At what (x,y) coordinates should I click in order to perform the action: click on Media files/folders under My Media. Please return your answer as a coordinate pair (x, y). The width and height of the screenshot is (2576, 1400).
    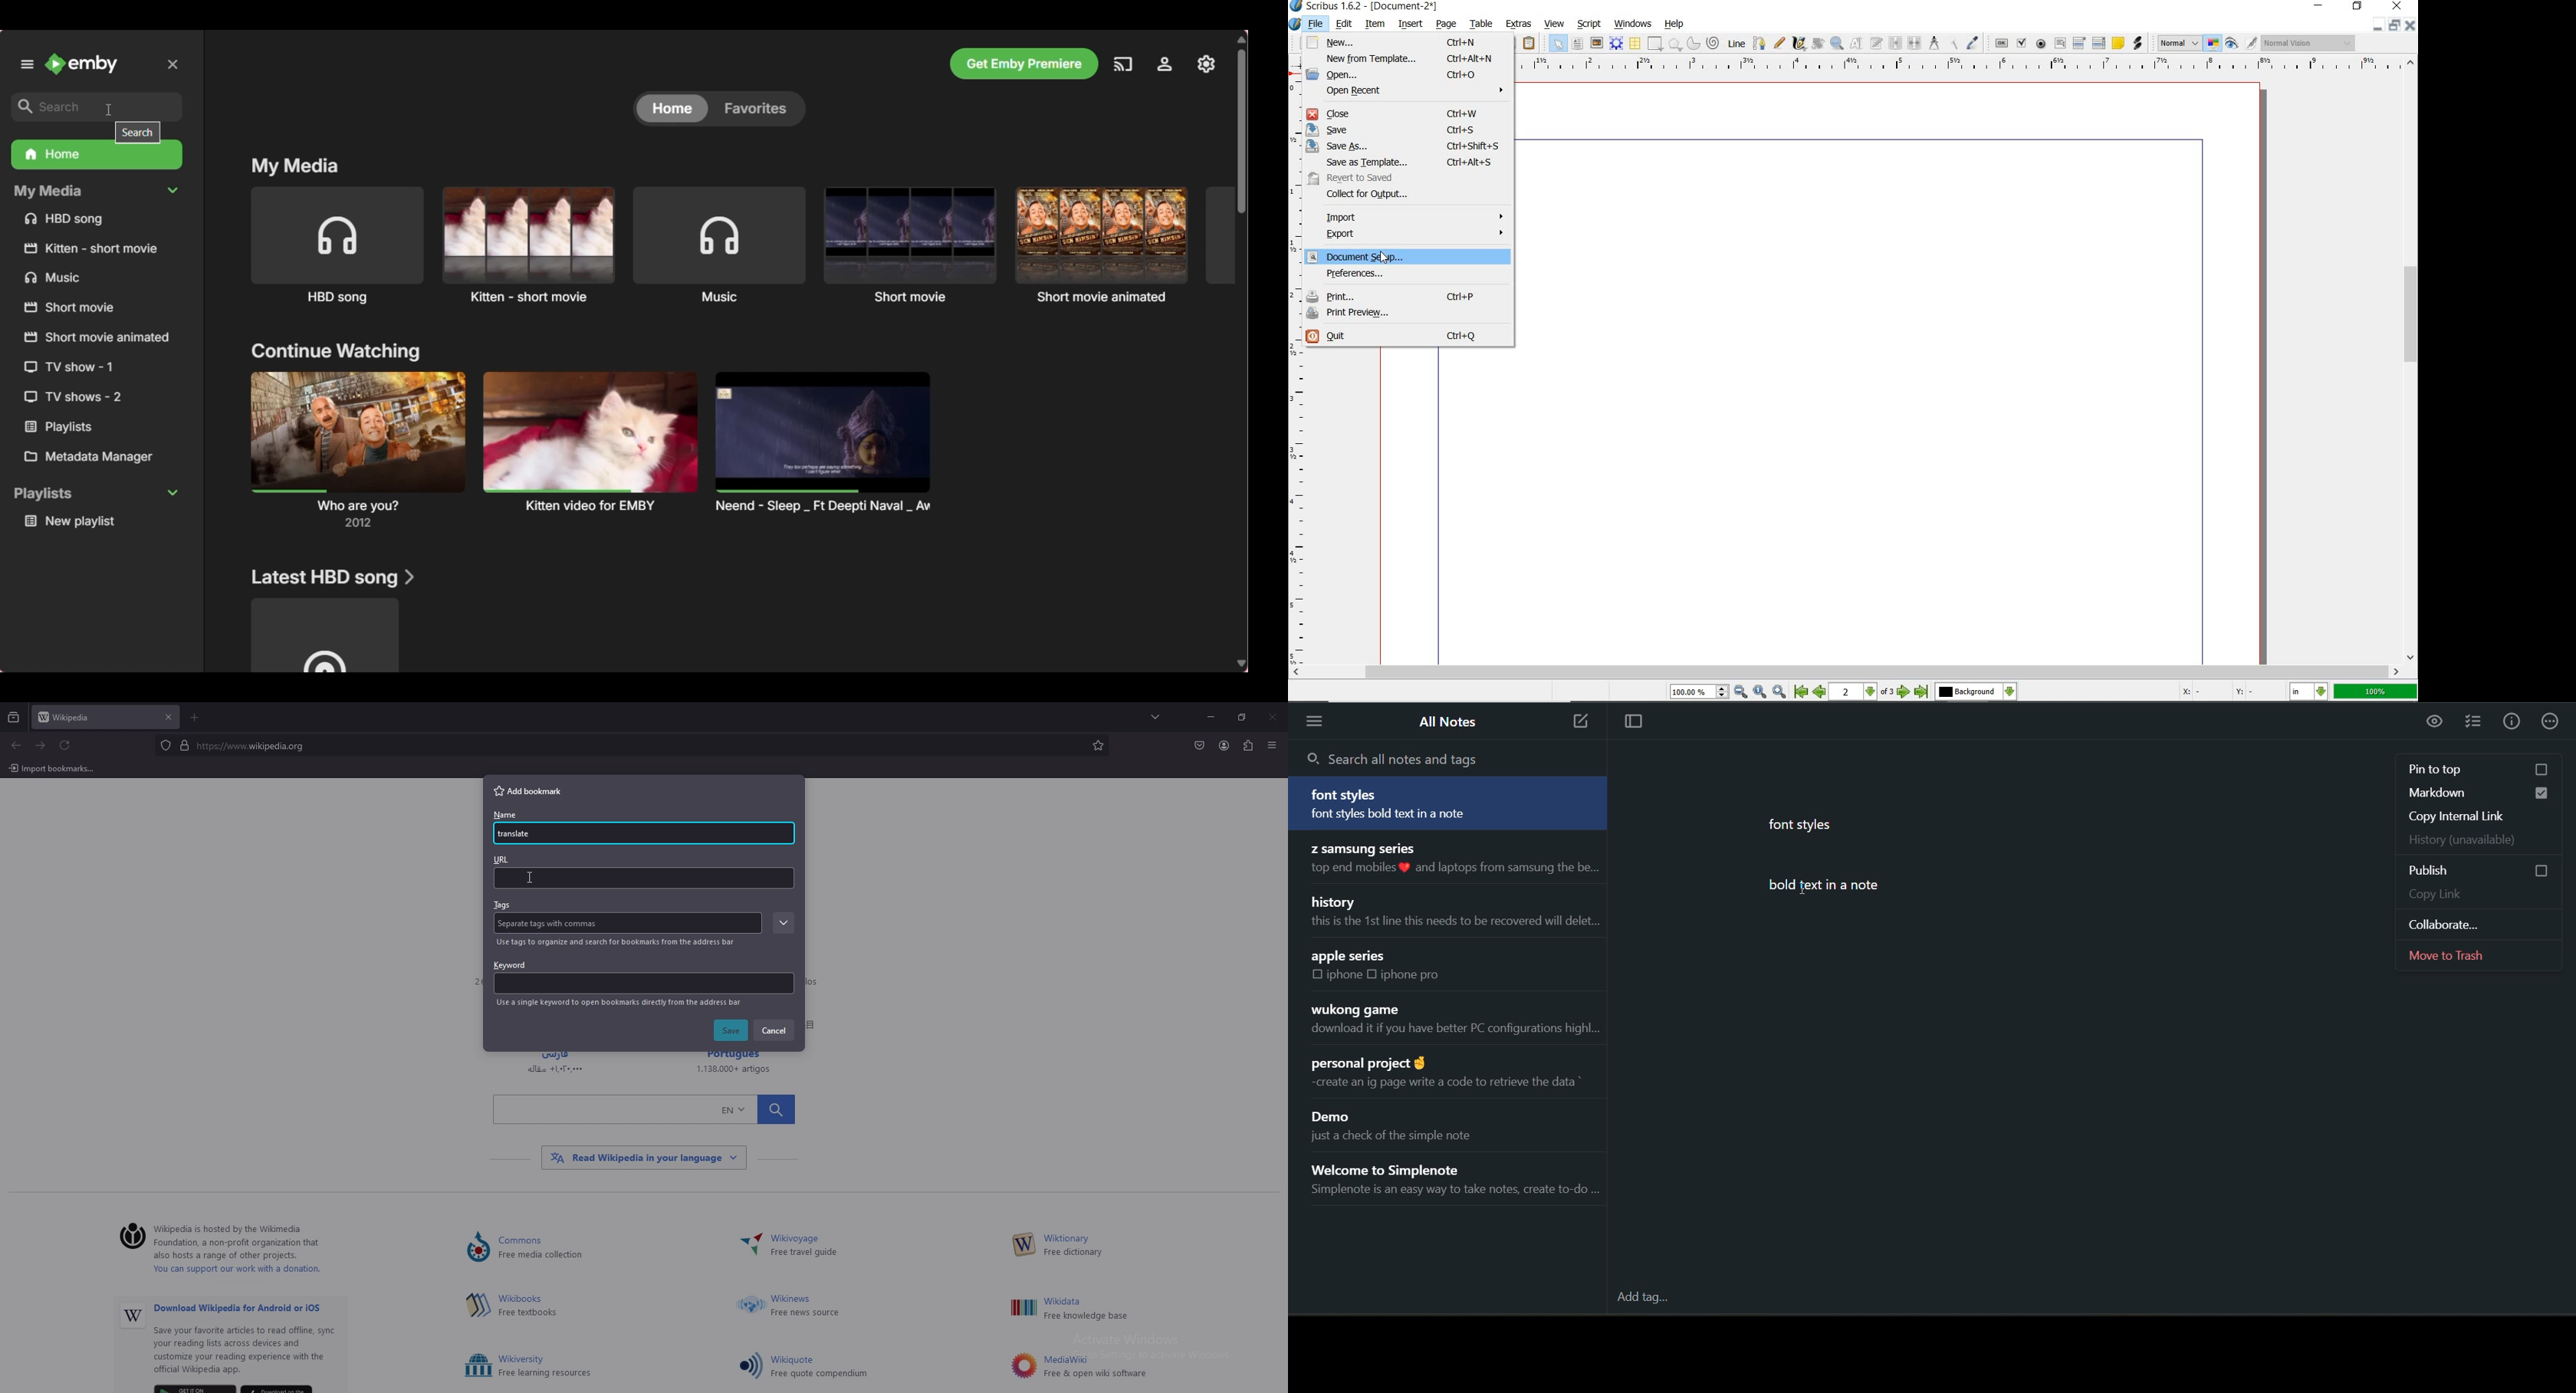
    Looking at the image, I should click on (98, 220).